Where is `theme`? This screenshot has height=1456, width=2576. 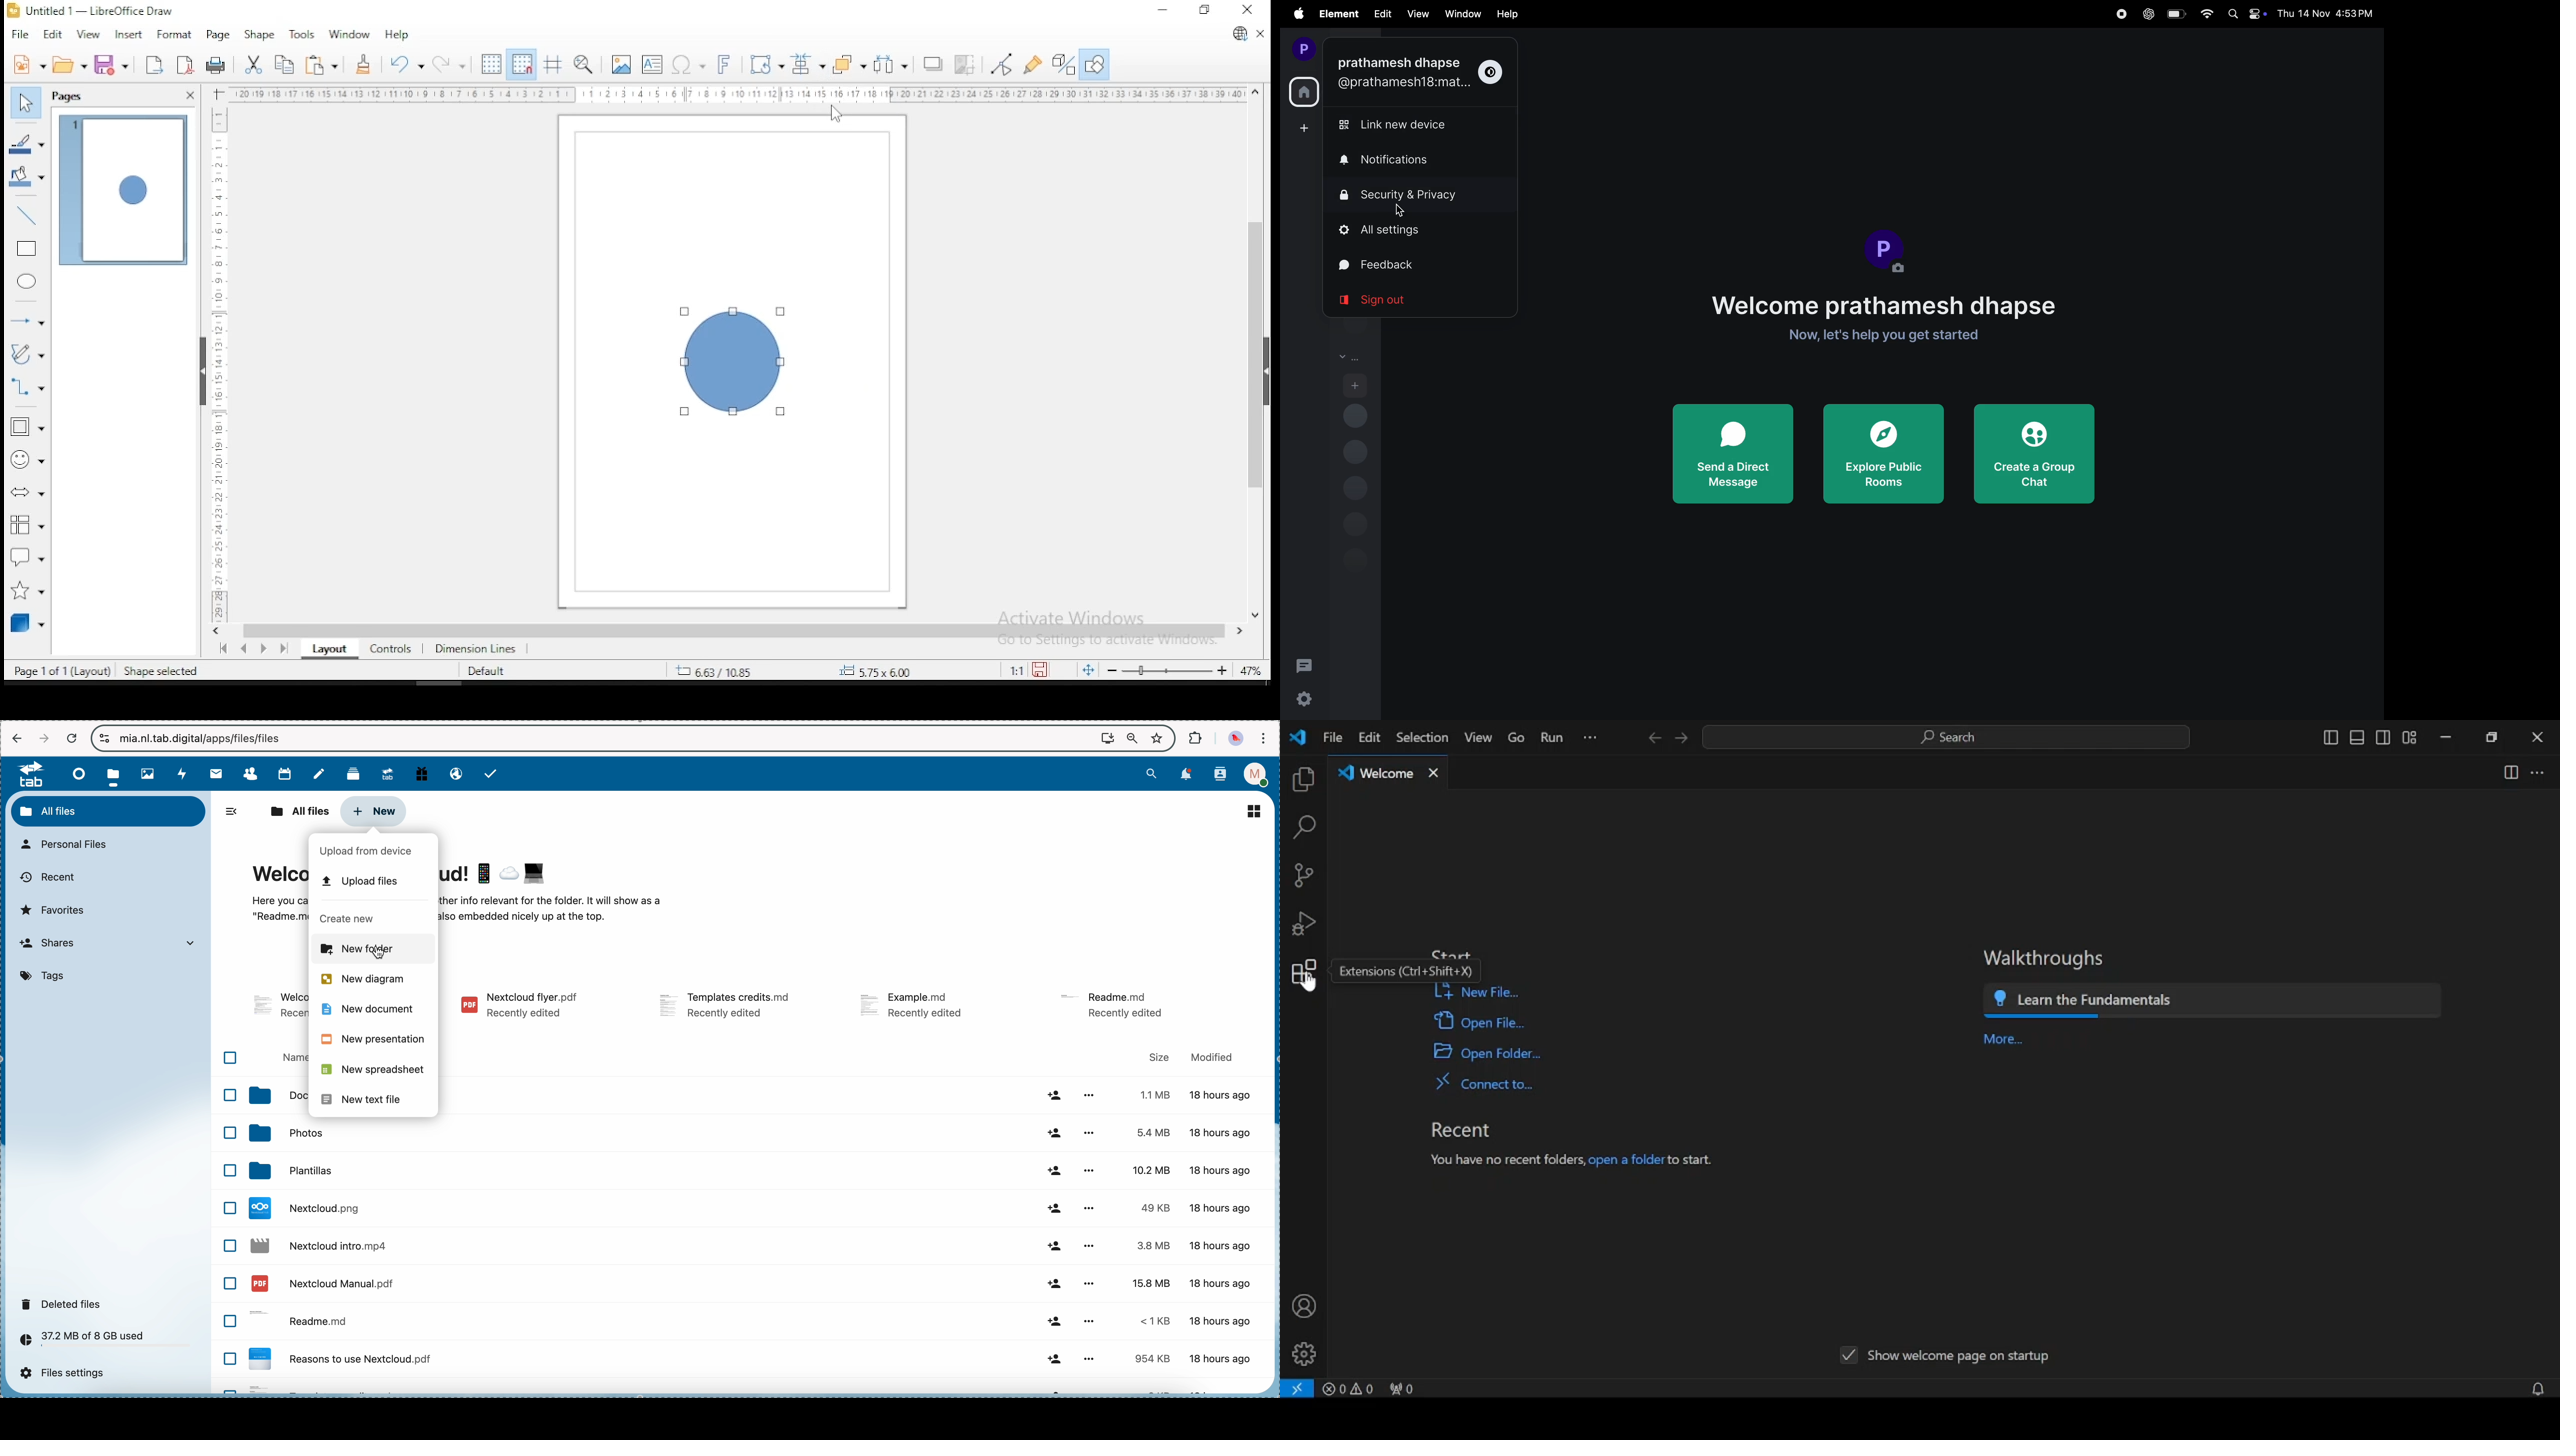 theme is located at coordinates (1495, 72).